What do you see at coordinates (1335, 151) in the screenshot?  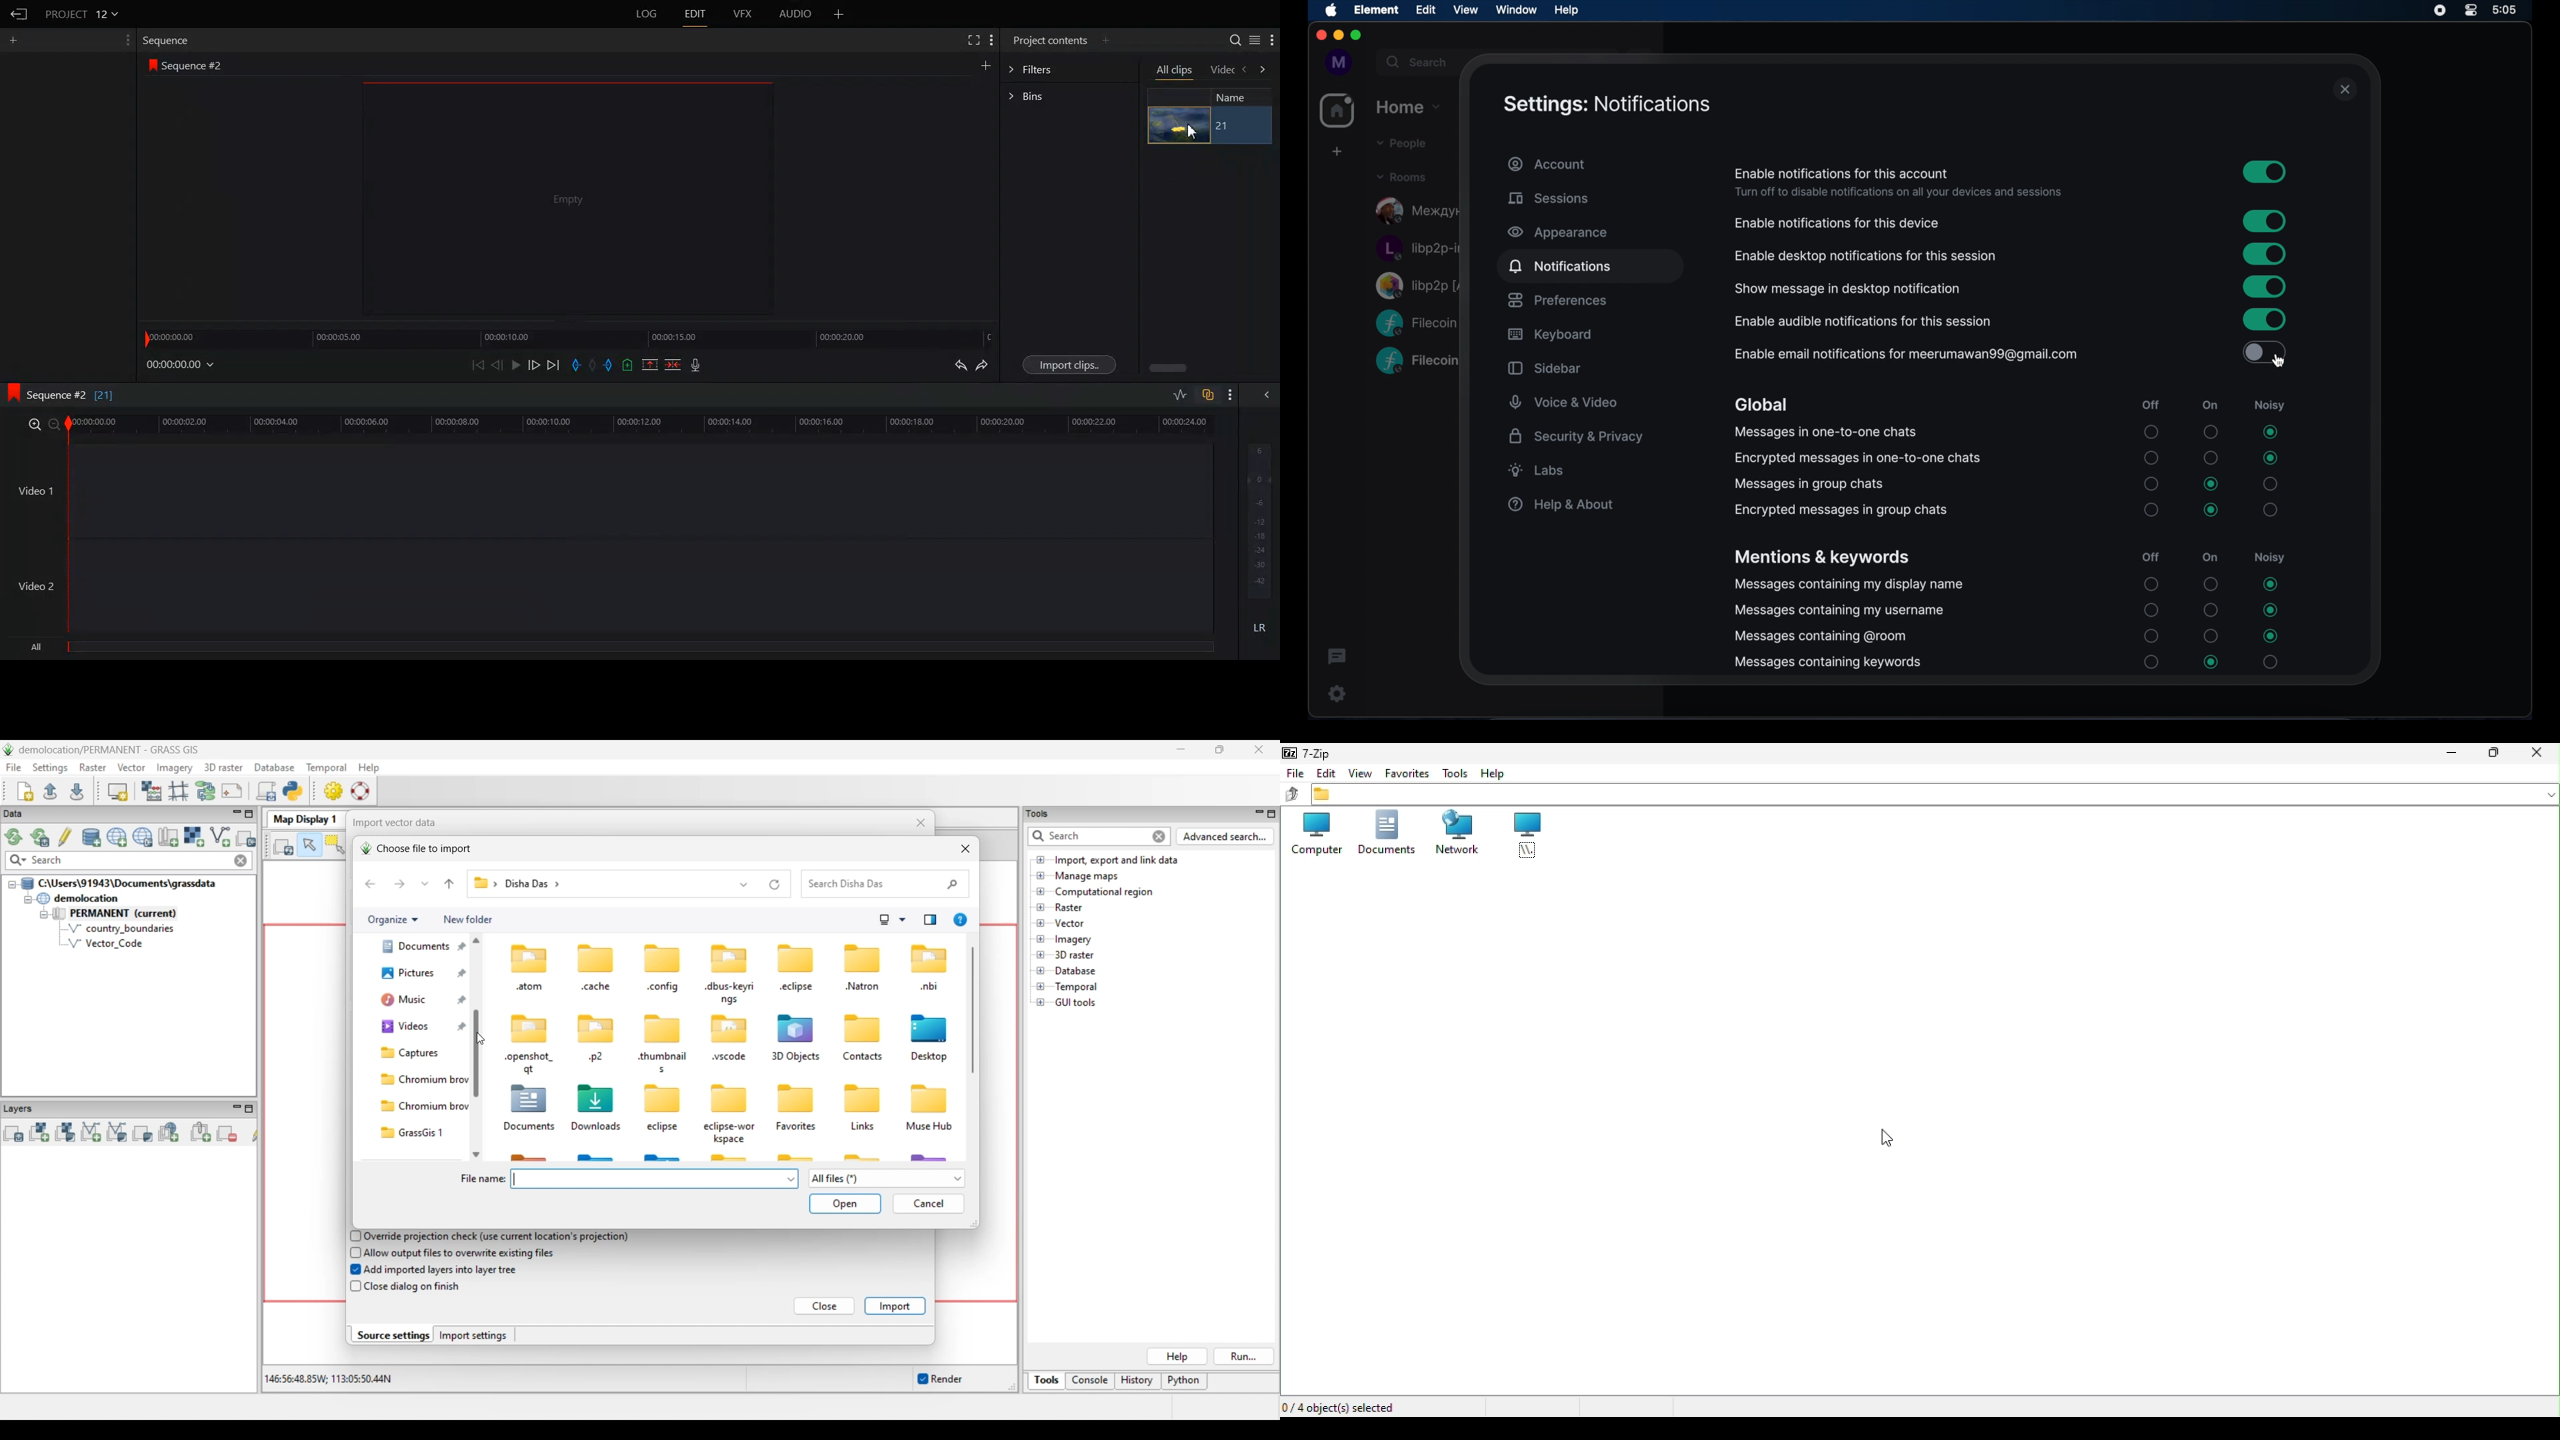 I see `add` at bounding box center [1335, 151].